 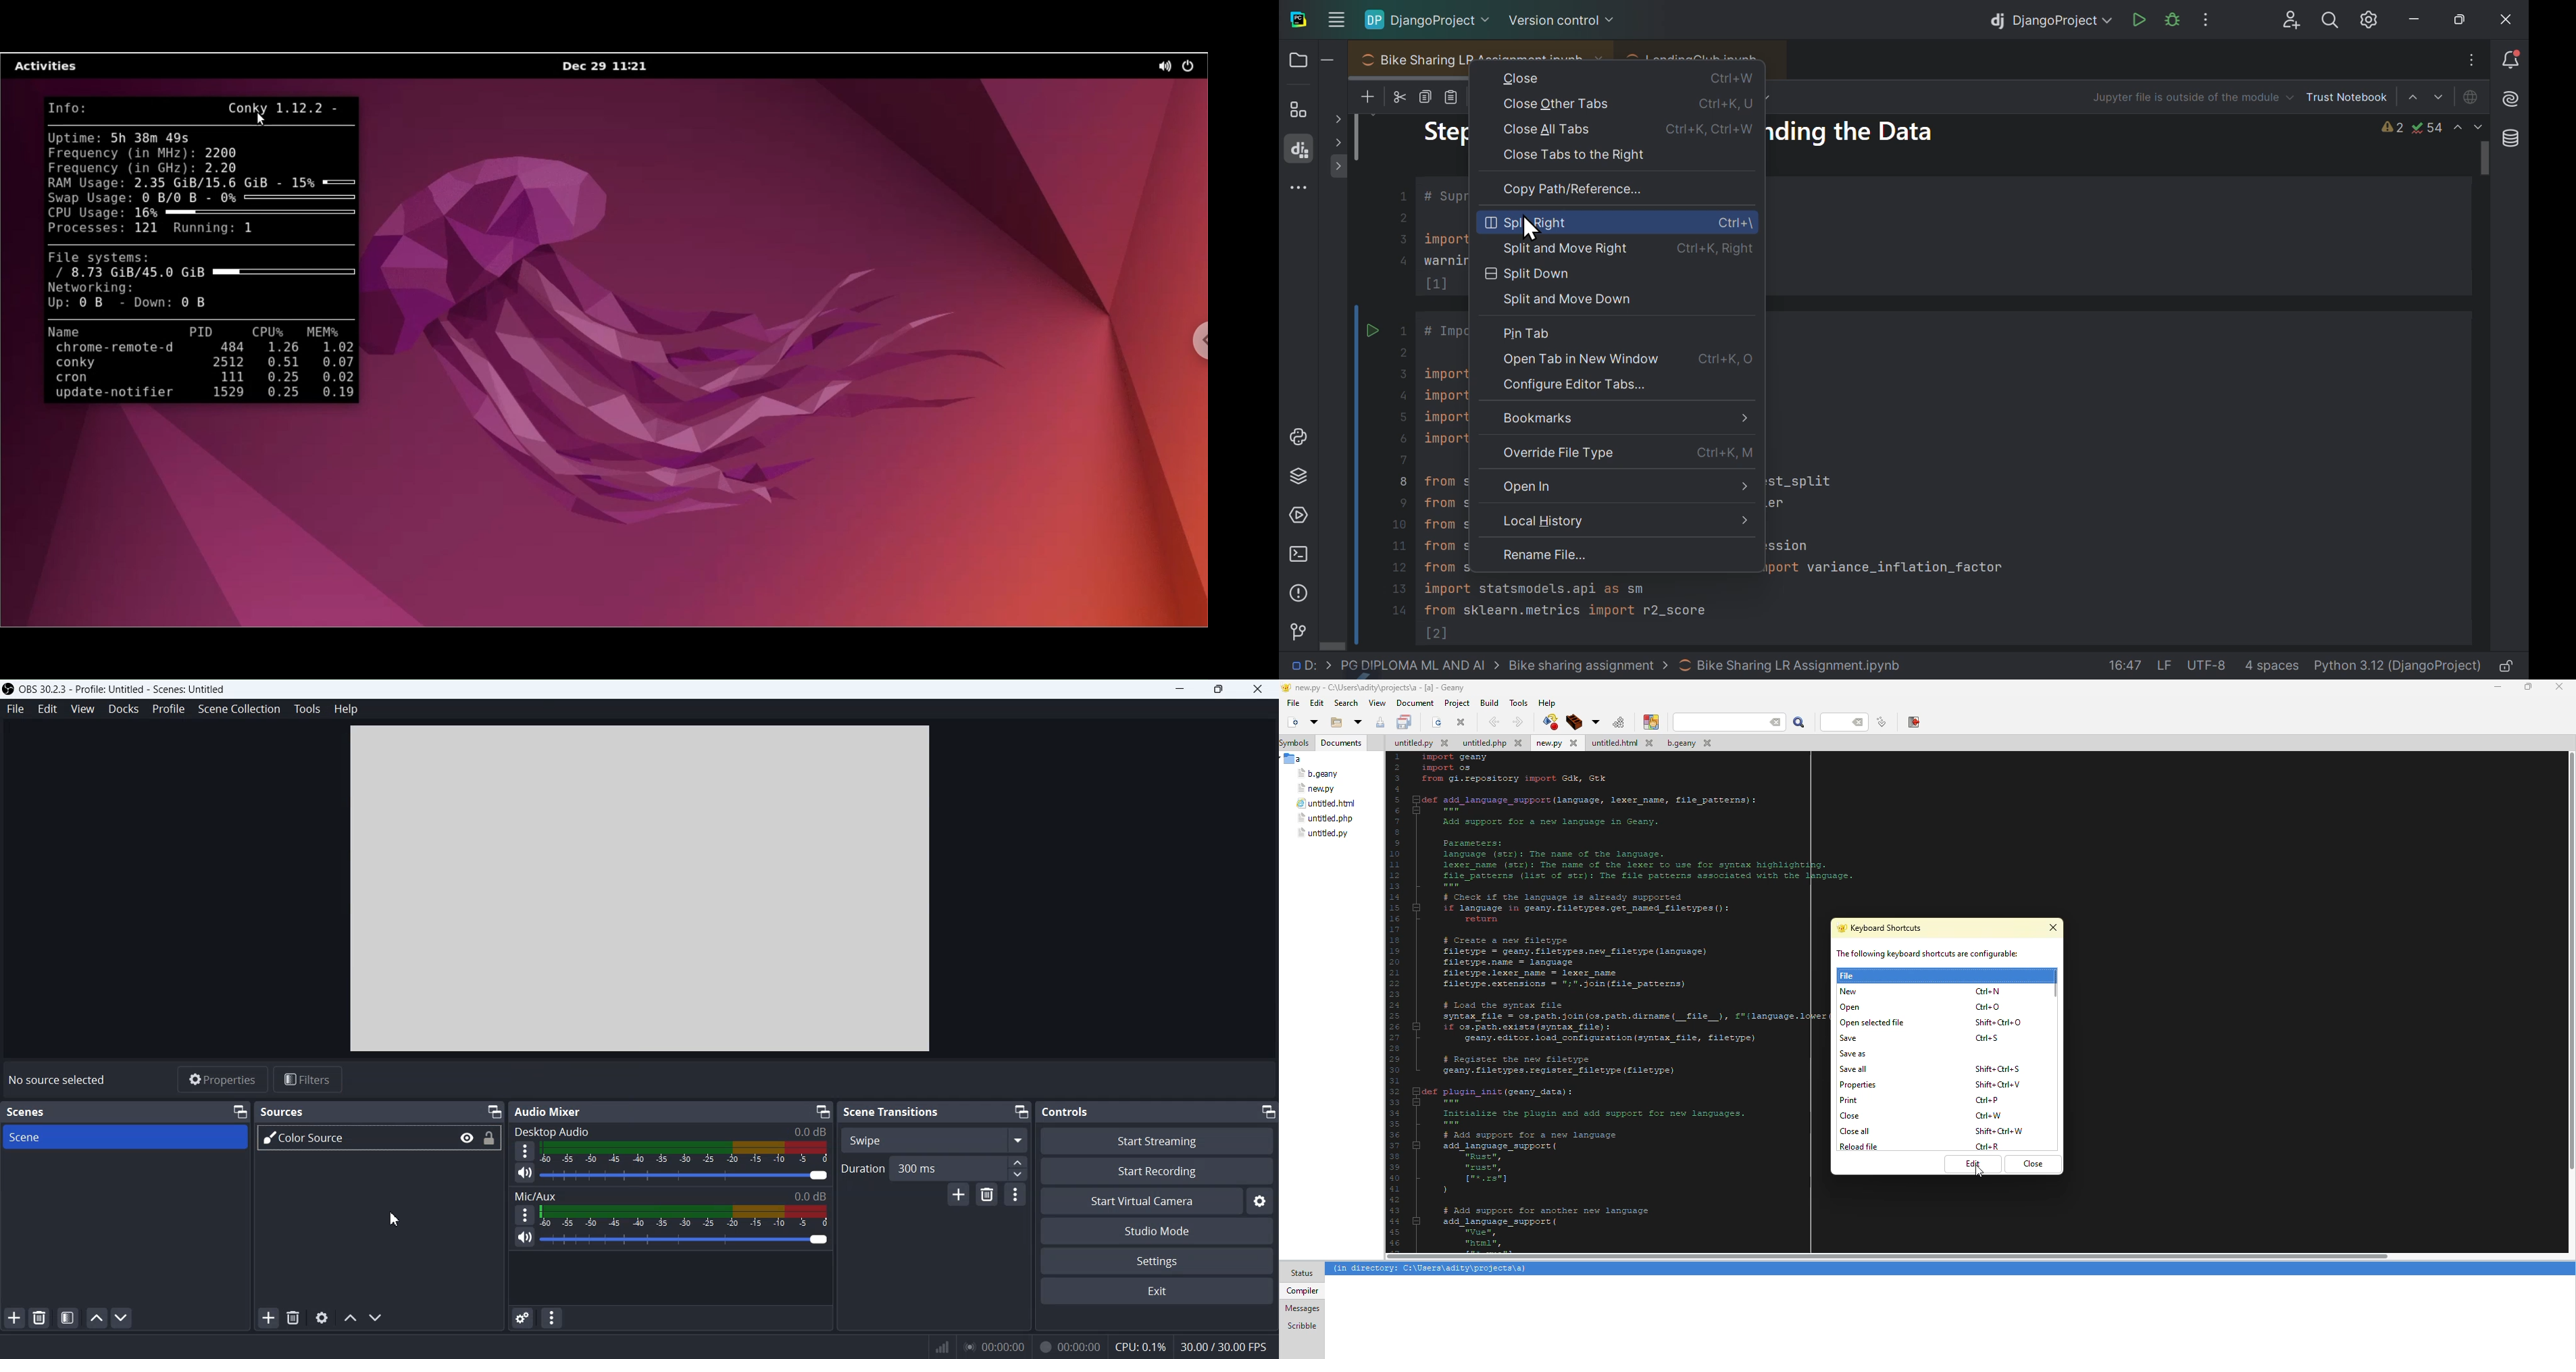 I want to click on More, so click(x=524, y=1214).